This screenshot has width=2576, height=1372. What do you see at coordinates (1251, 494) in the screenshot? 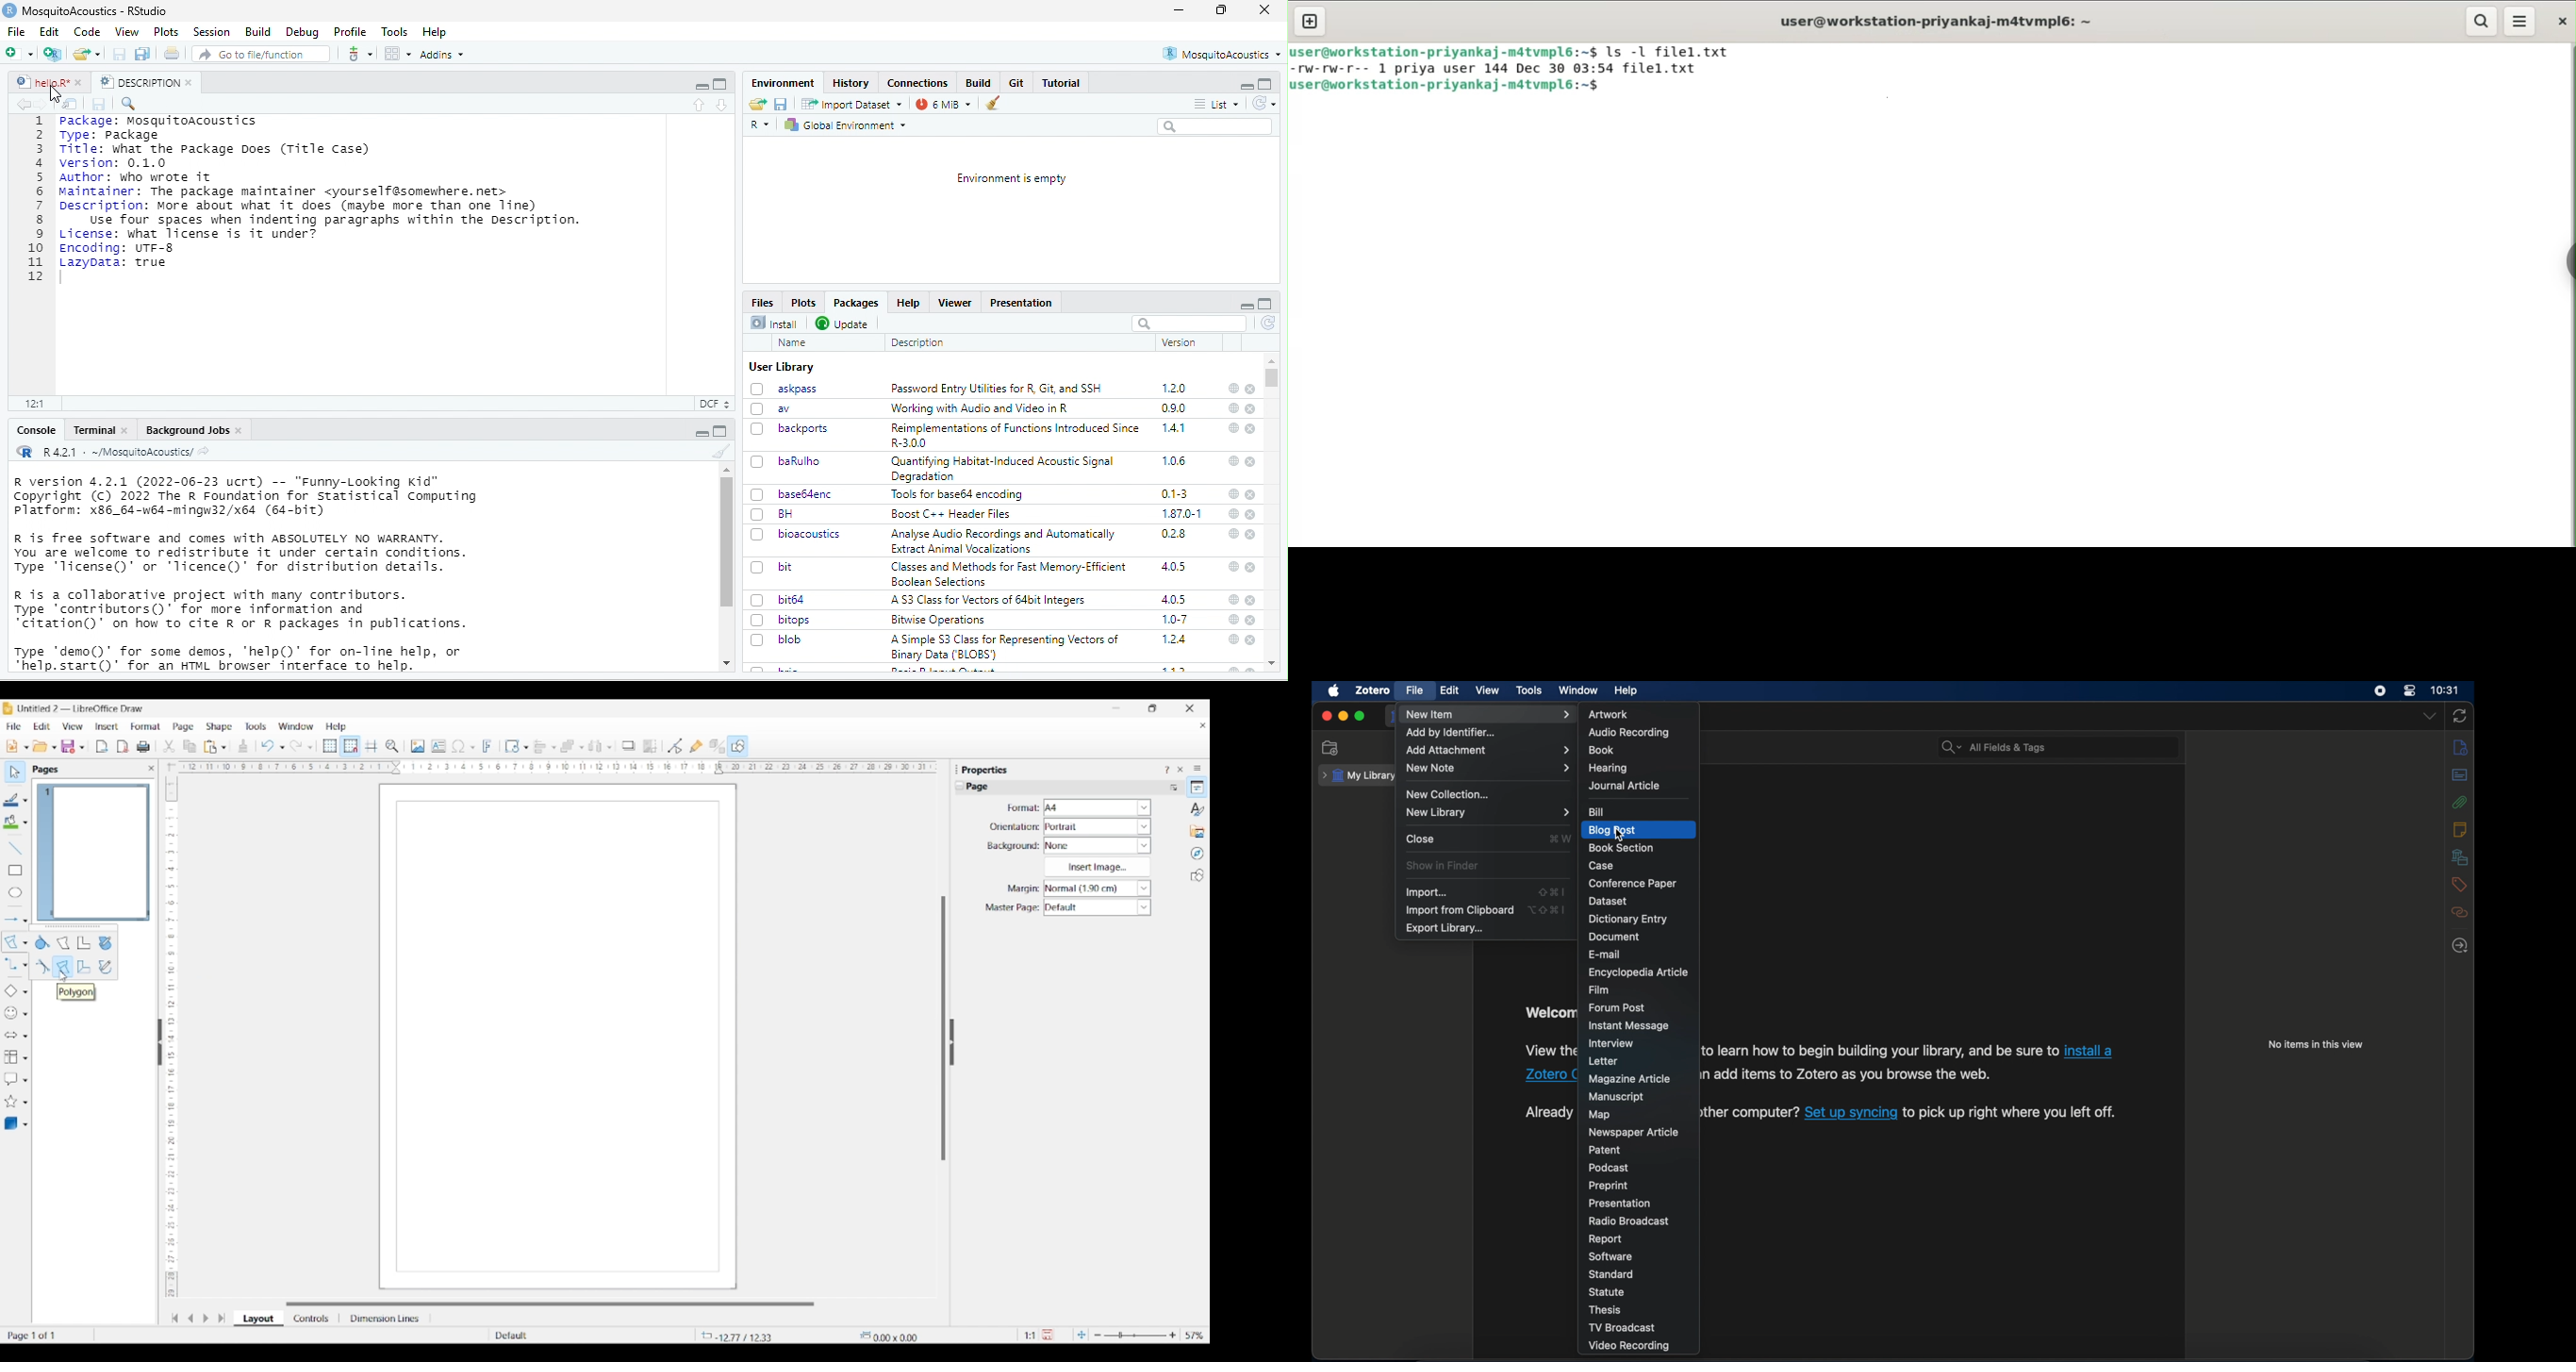
I see `close` at bounding box center [1251, 494].